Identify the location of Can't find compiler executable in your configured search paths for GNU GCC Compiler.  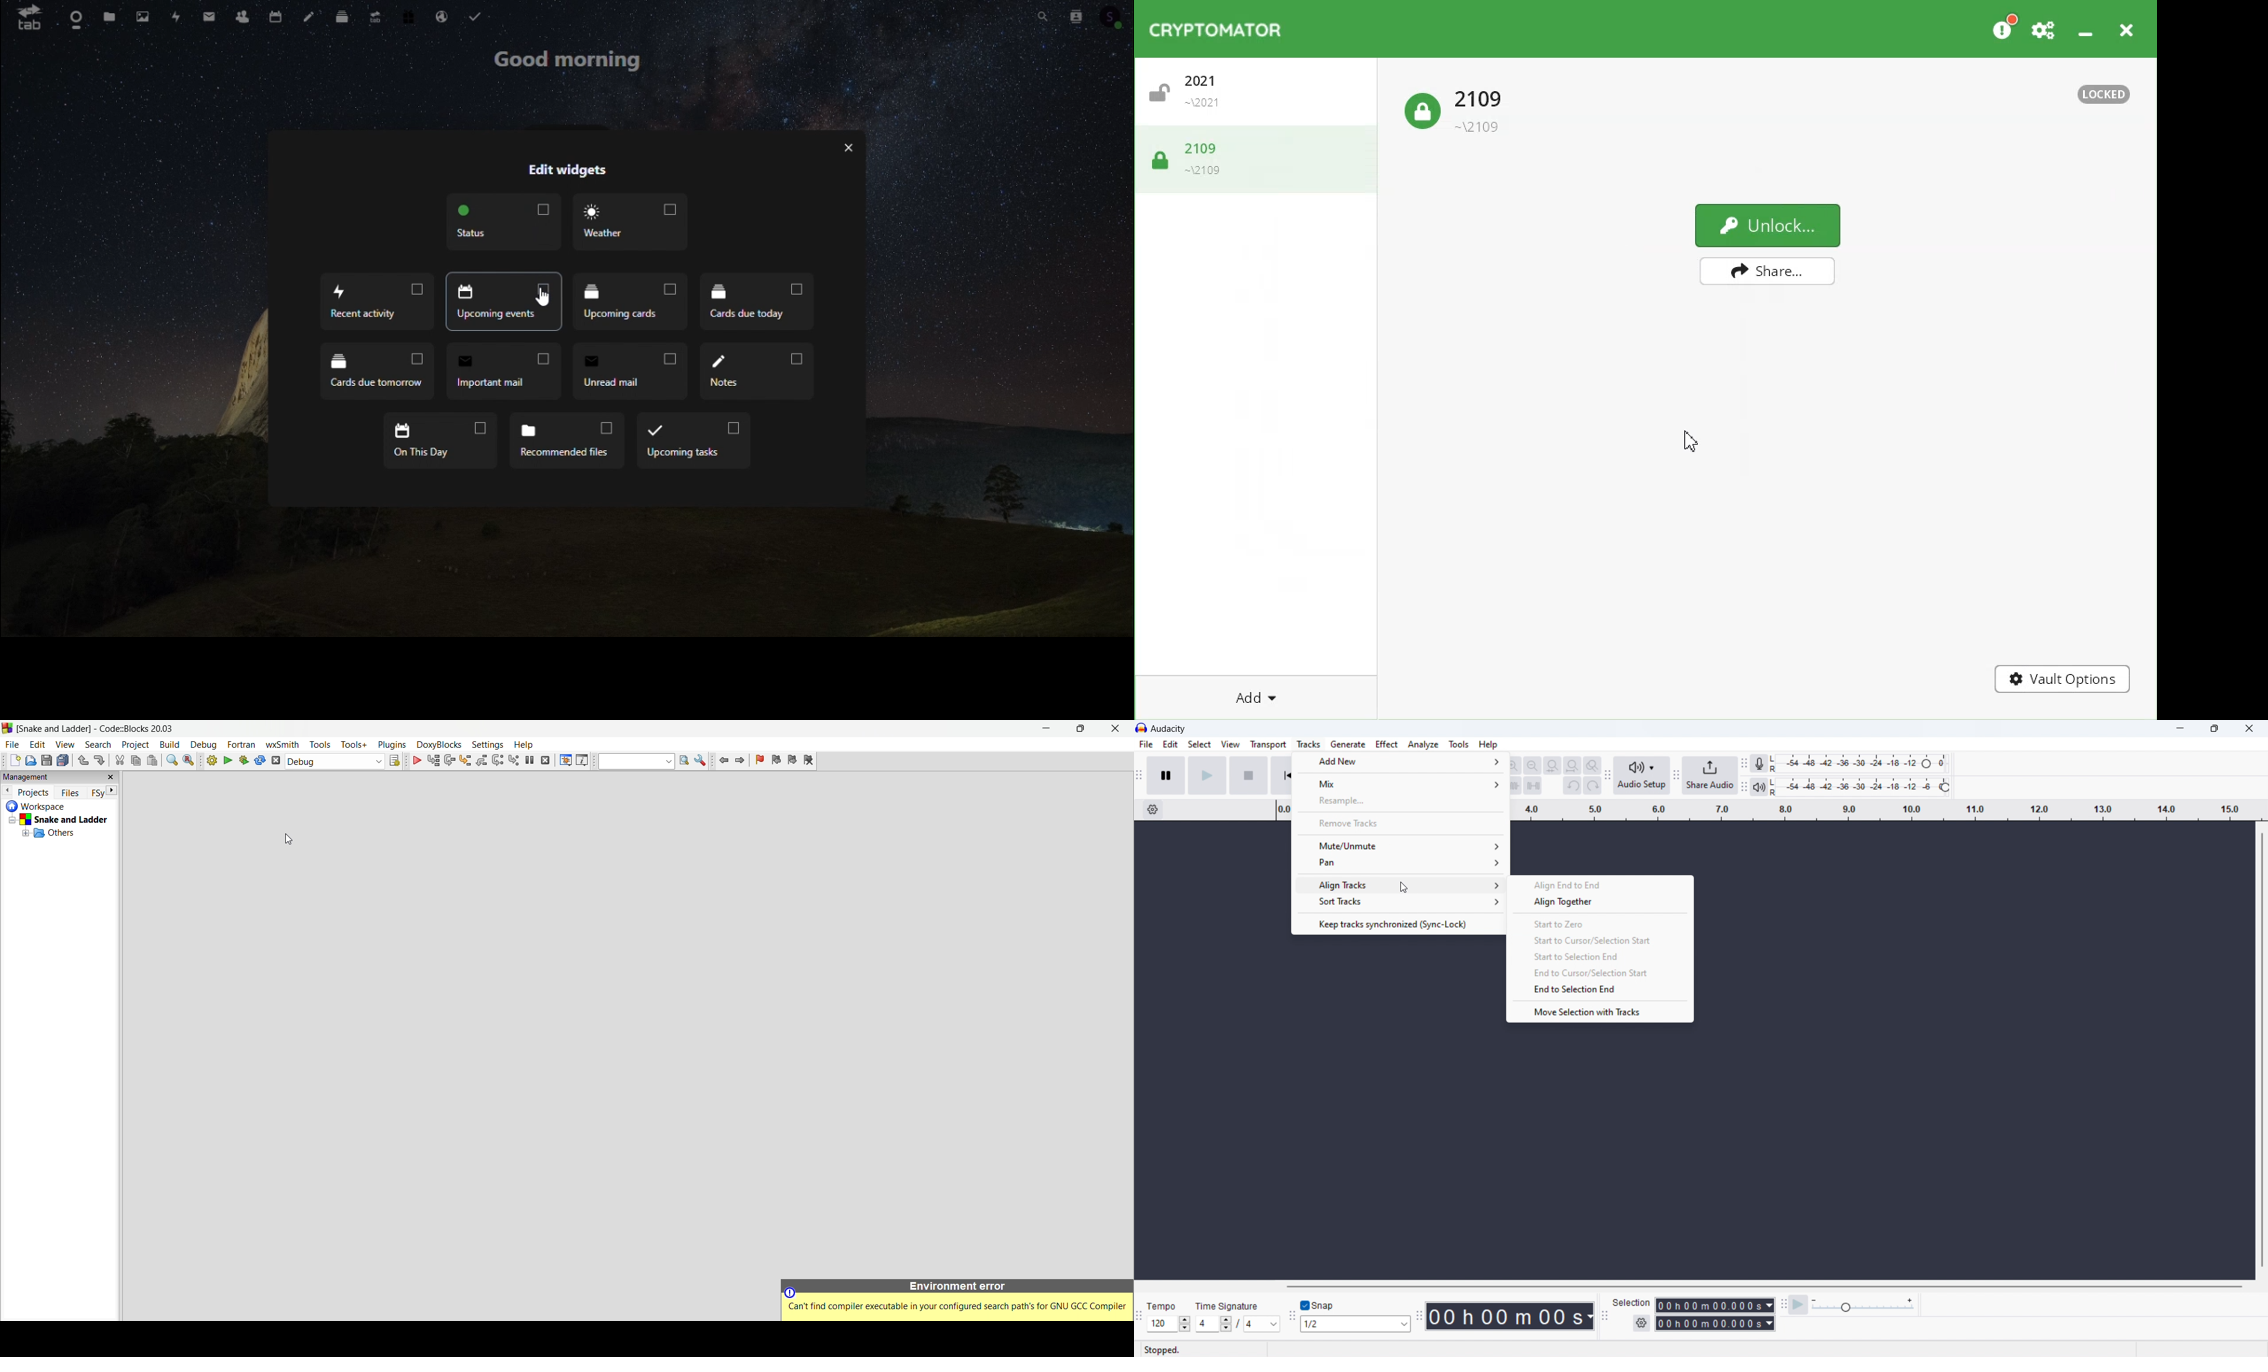
(955, 1306).